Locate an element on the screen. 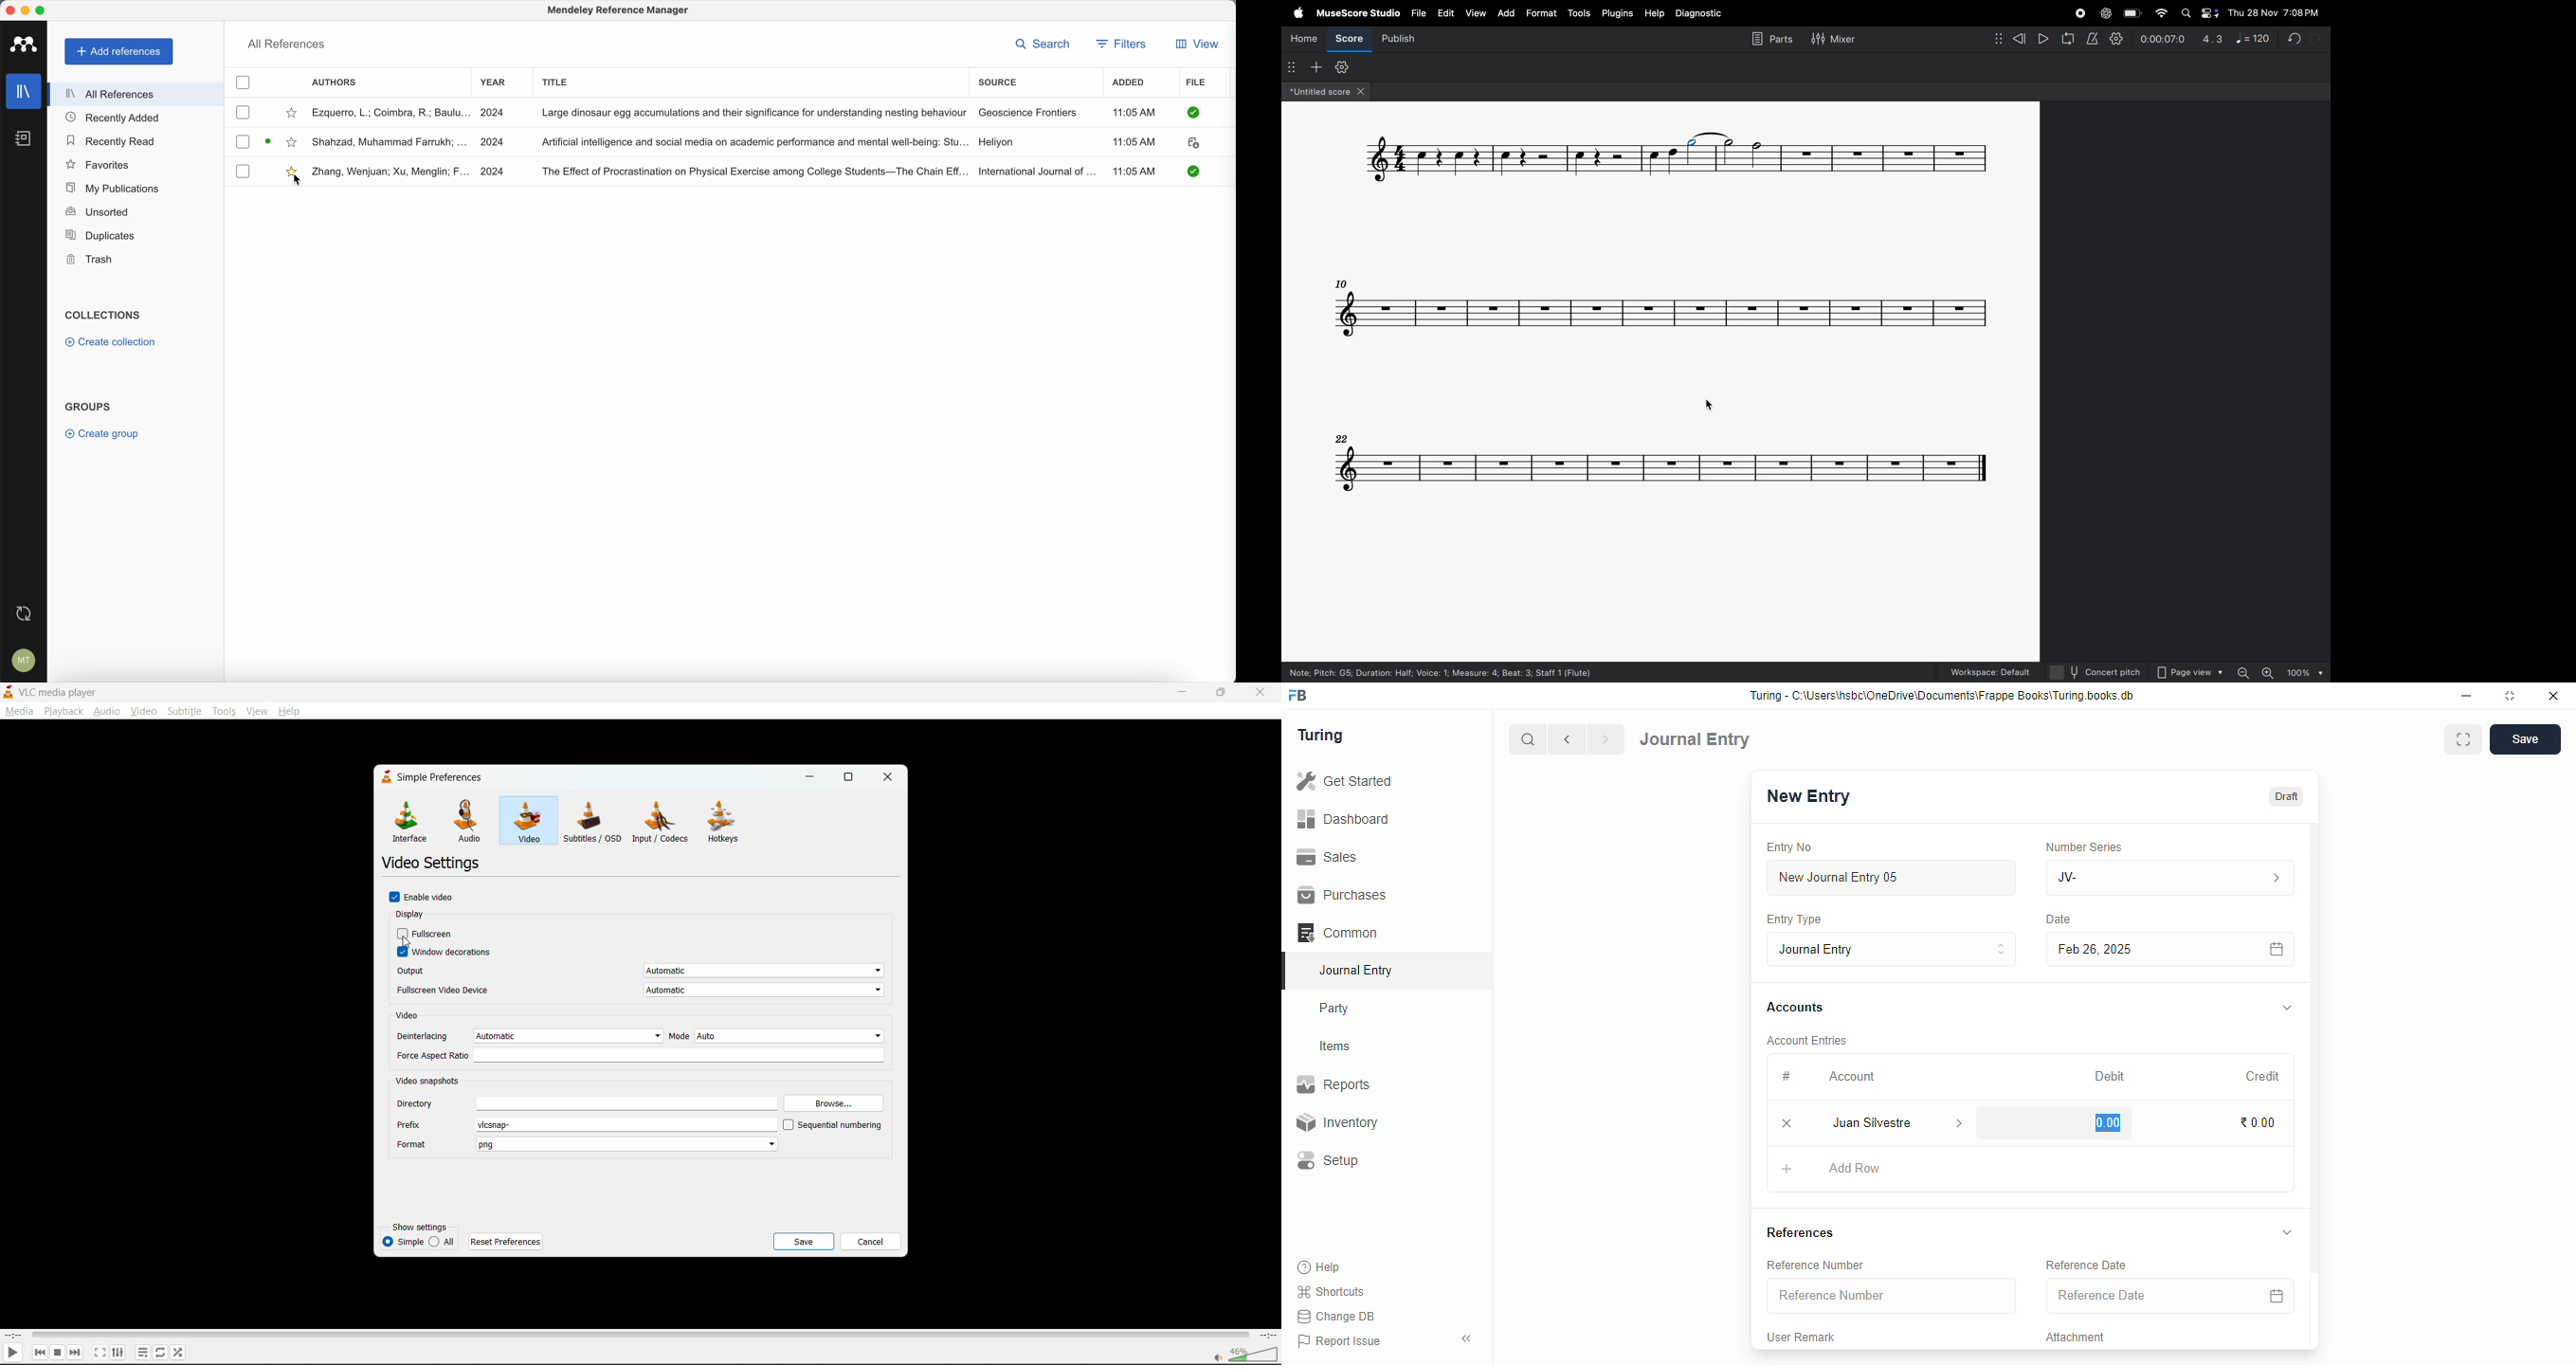 Image resolution: width=2576 pixels, height=1372 pixels. sequential numbering is located at coordinates (834, 1125).